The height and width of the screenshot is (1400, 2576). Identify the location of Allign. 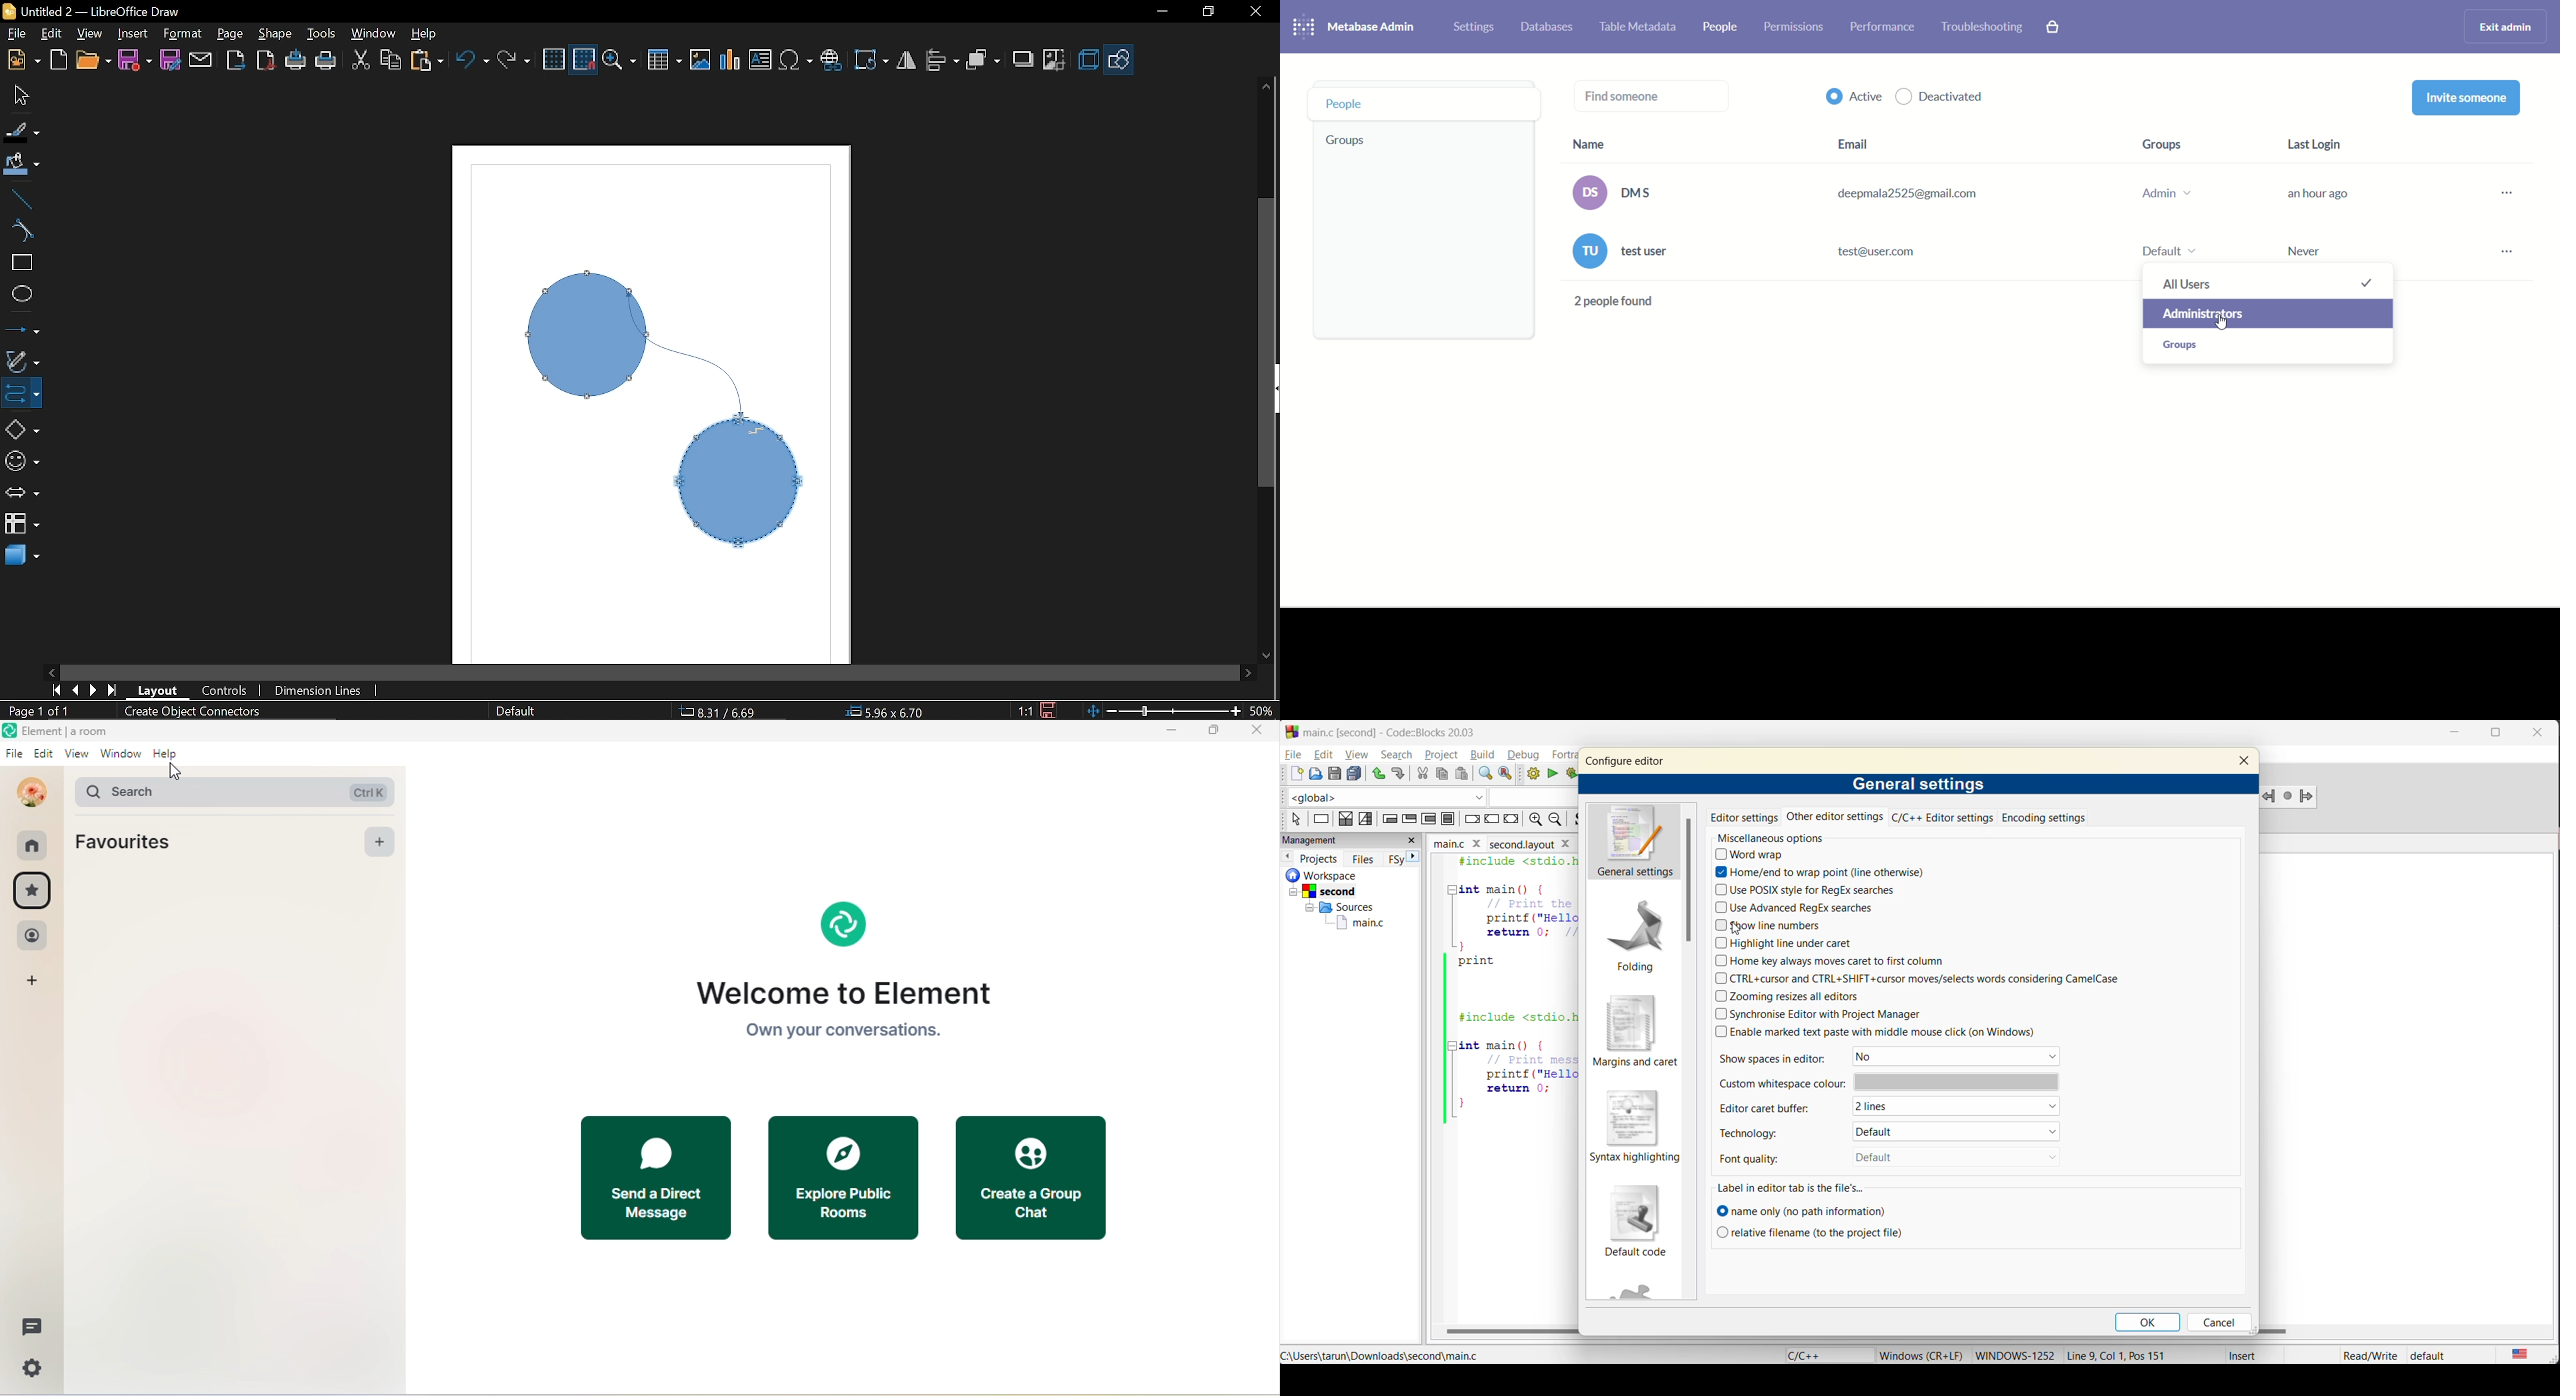
(942, 62).